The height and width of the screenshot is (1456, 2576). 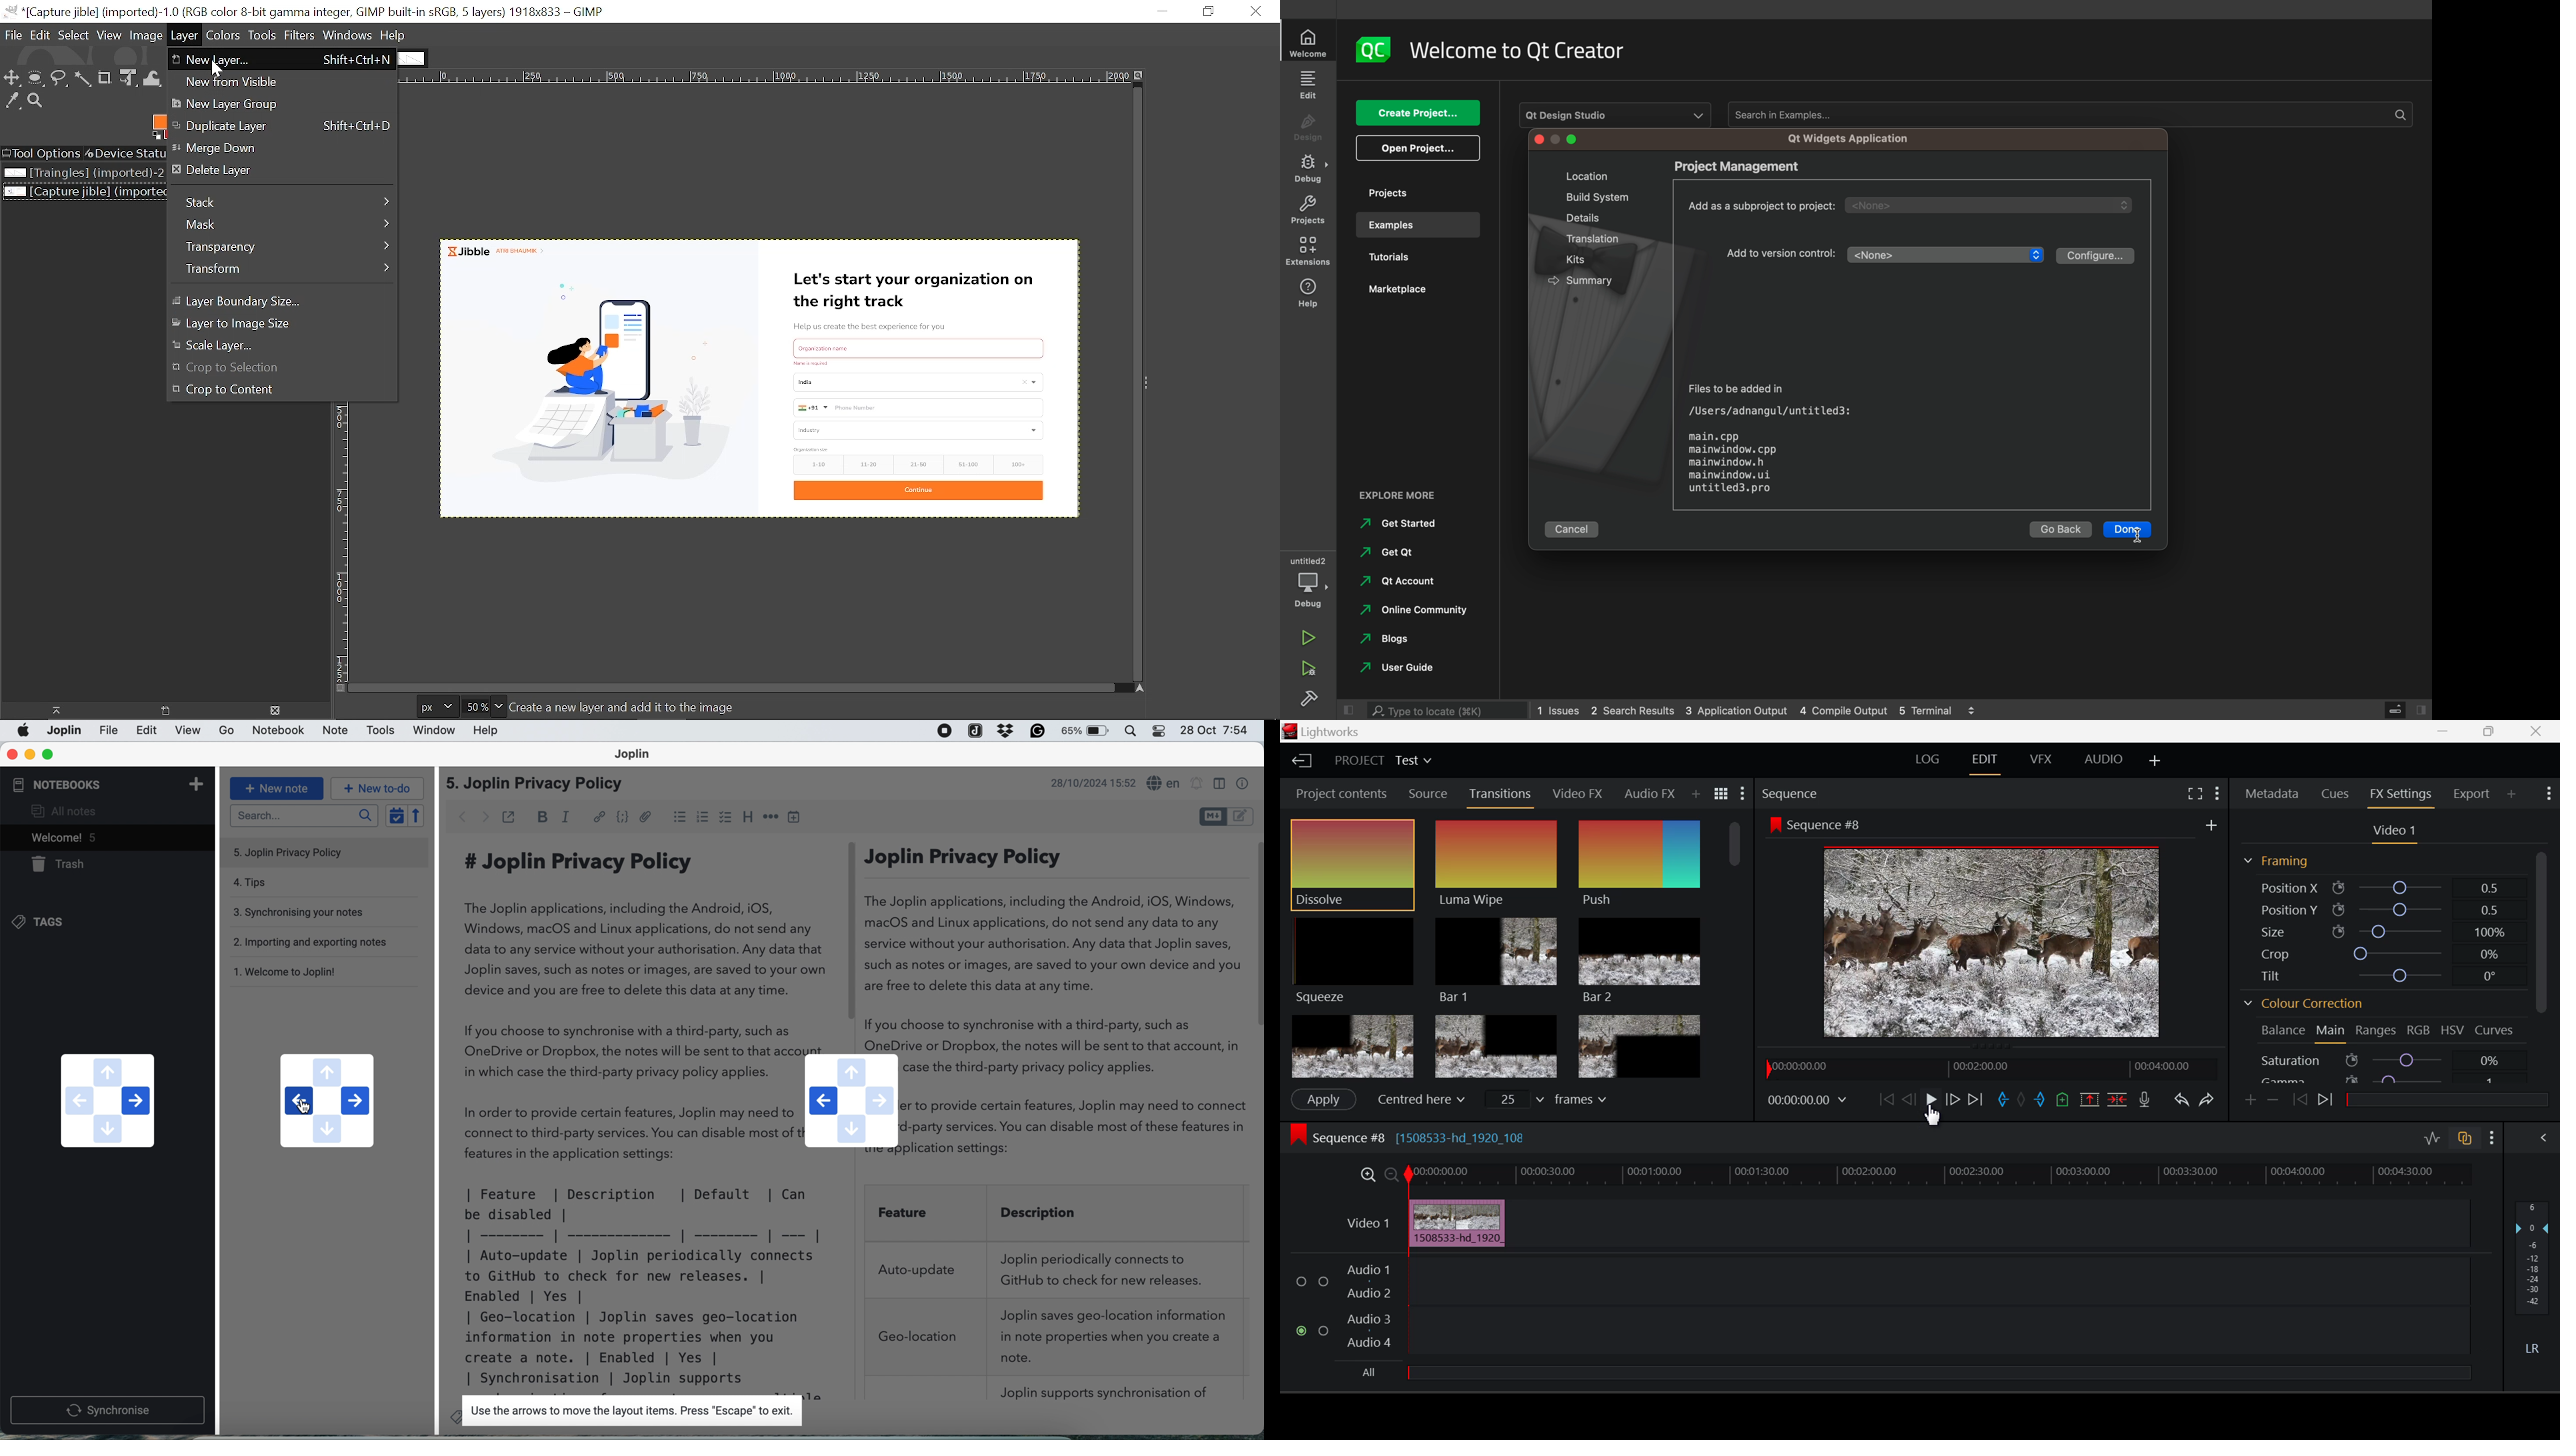 I want to click on Ranges, so click(x=2376, y=1032).